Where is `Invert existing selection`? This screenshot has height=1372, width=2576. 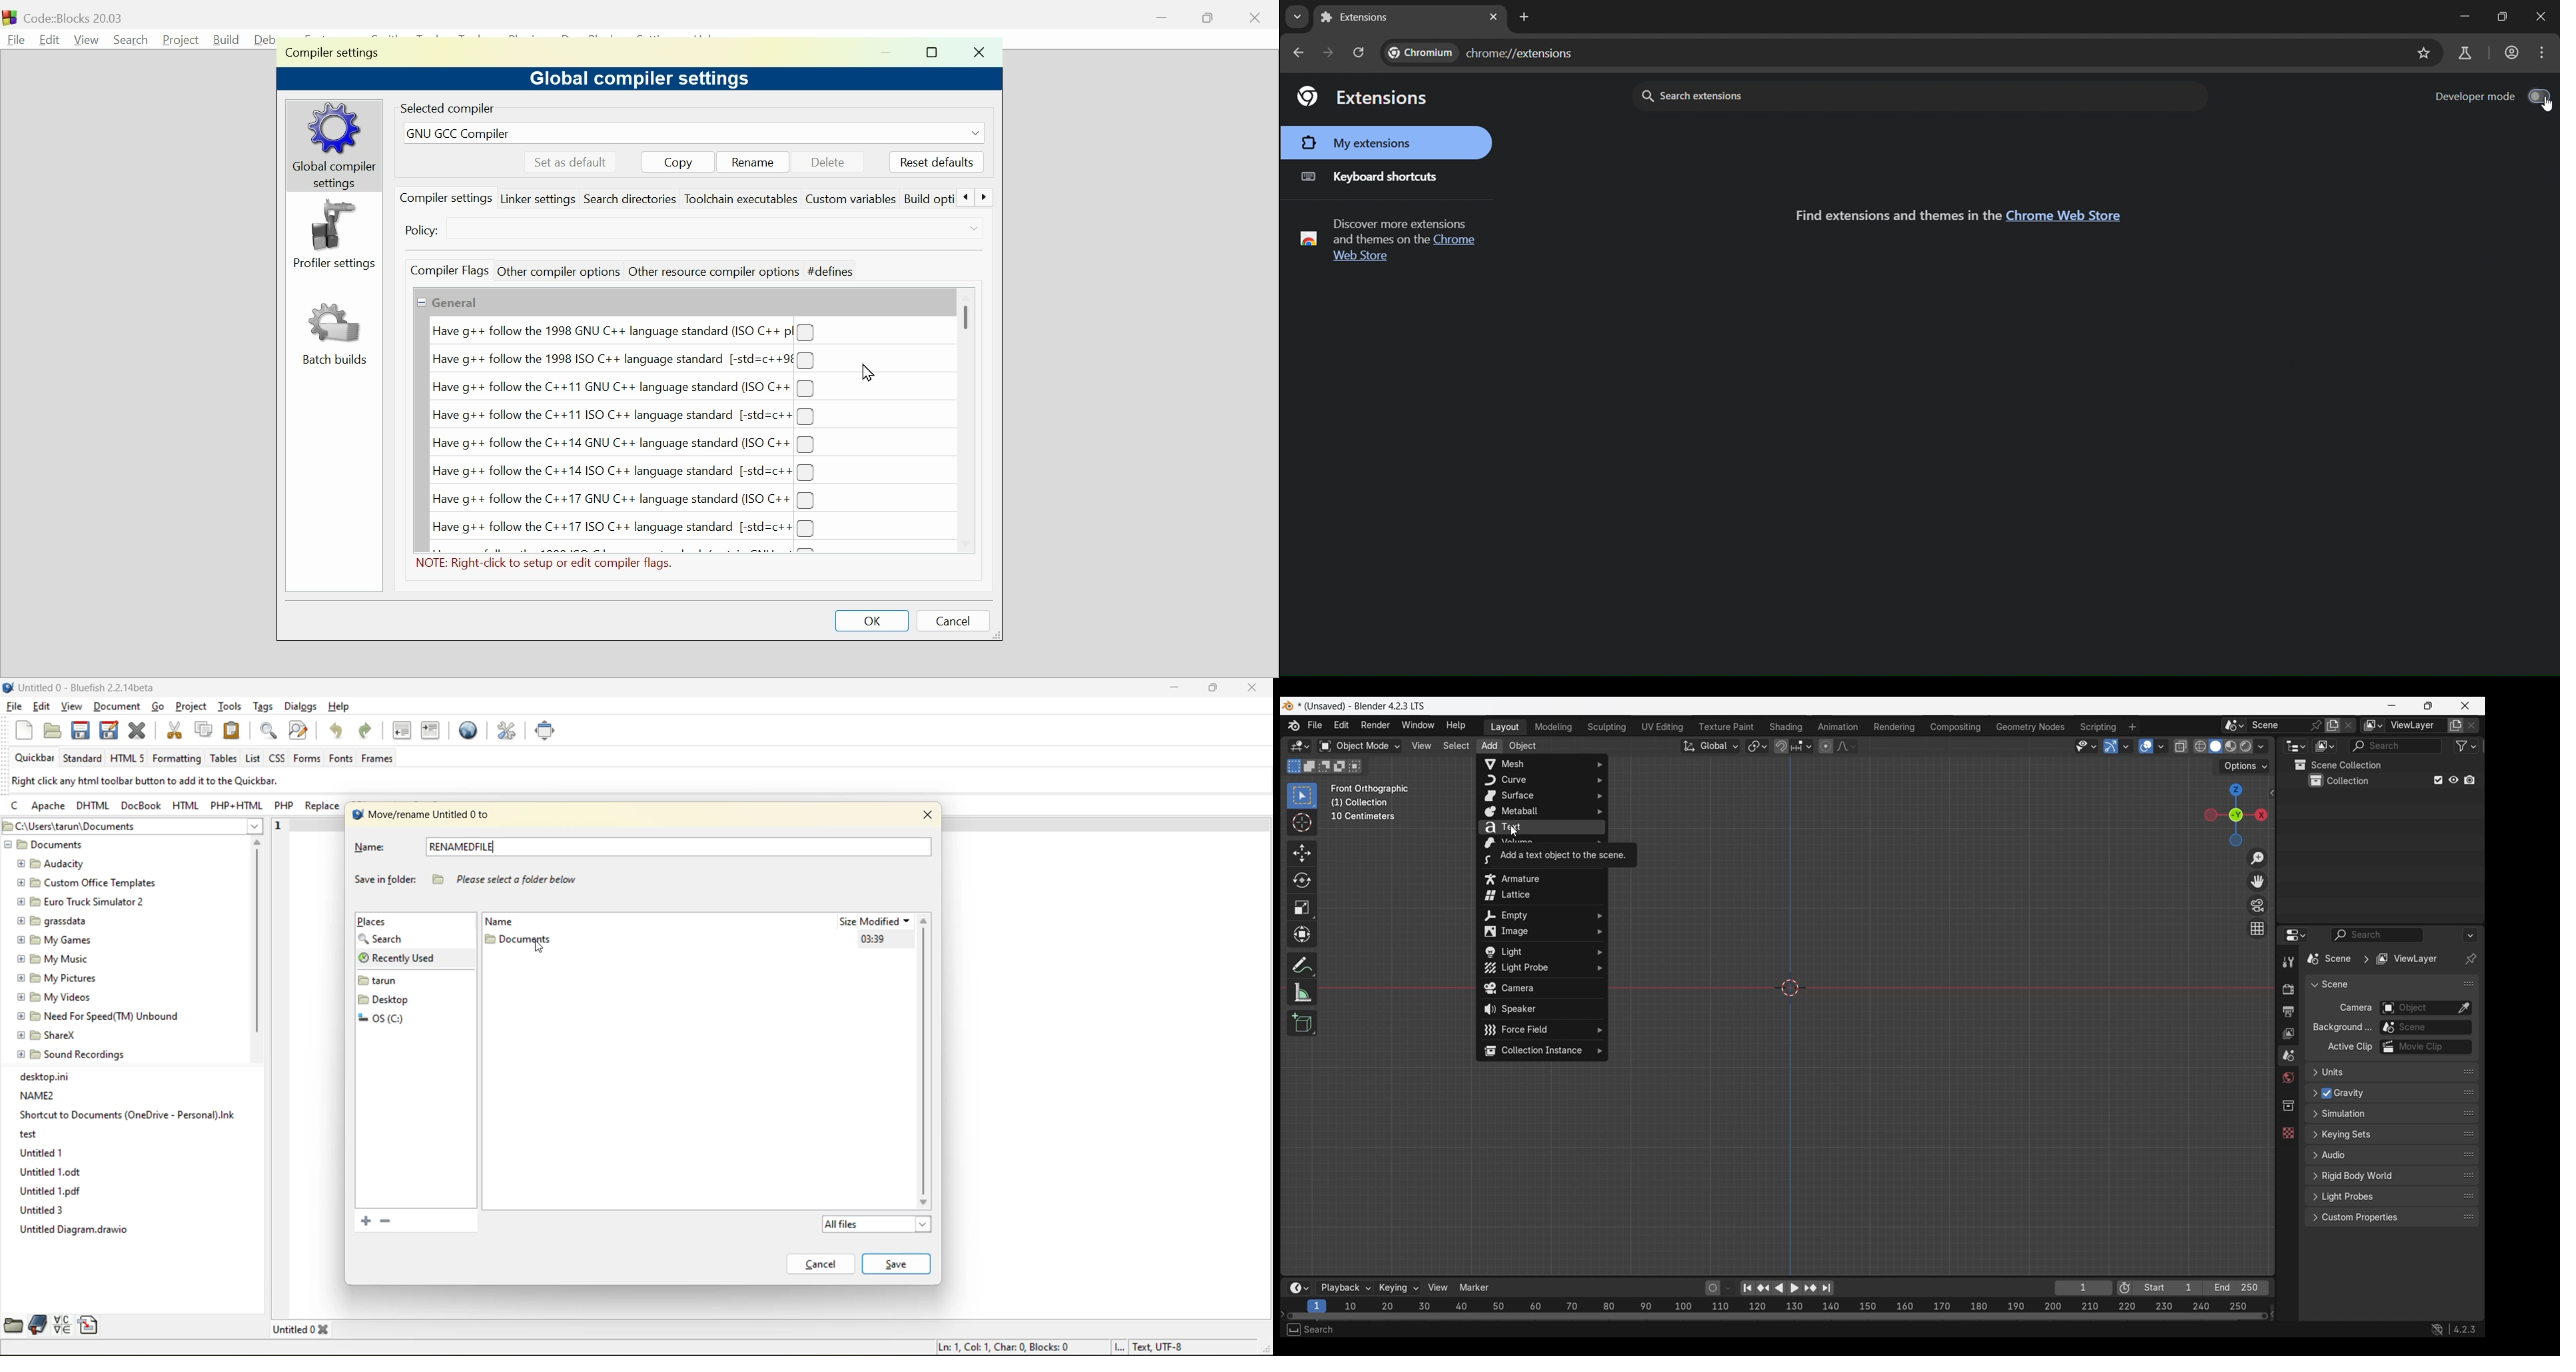
Invert existing selection is located at coordinates (1340, 767).